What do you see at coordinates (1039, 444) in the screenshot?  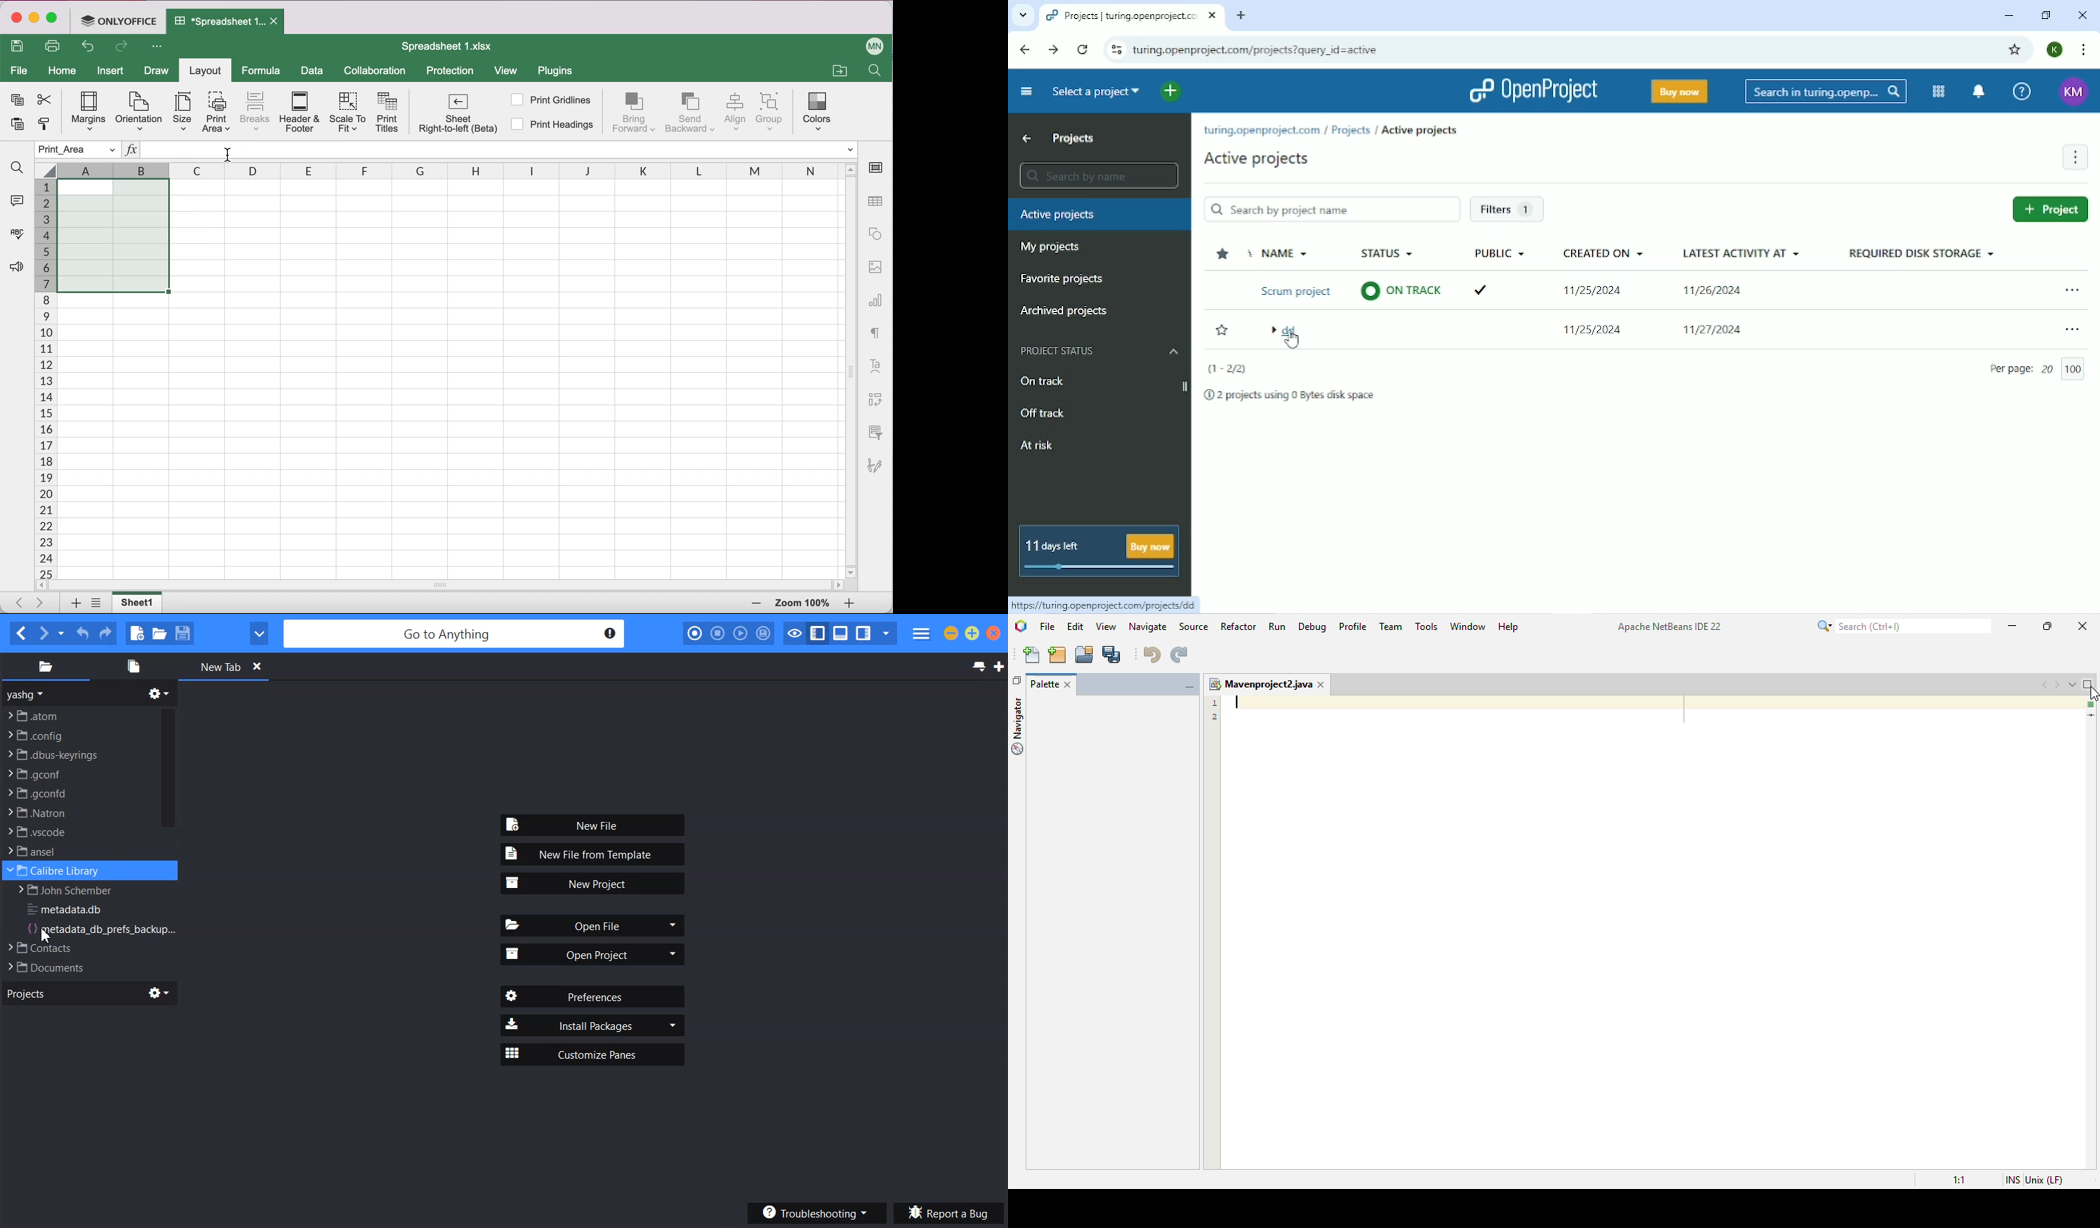 I see `At risk` at bounding box center [1039, 444].